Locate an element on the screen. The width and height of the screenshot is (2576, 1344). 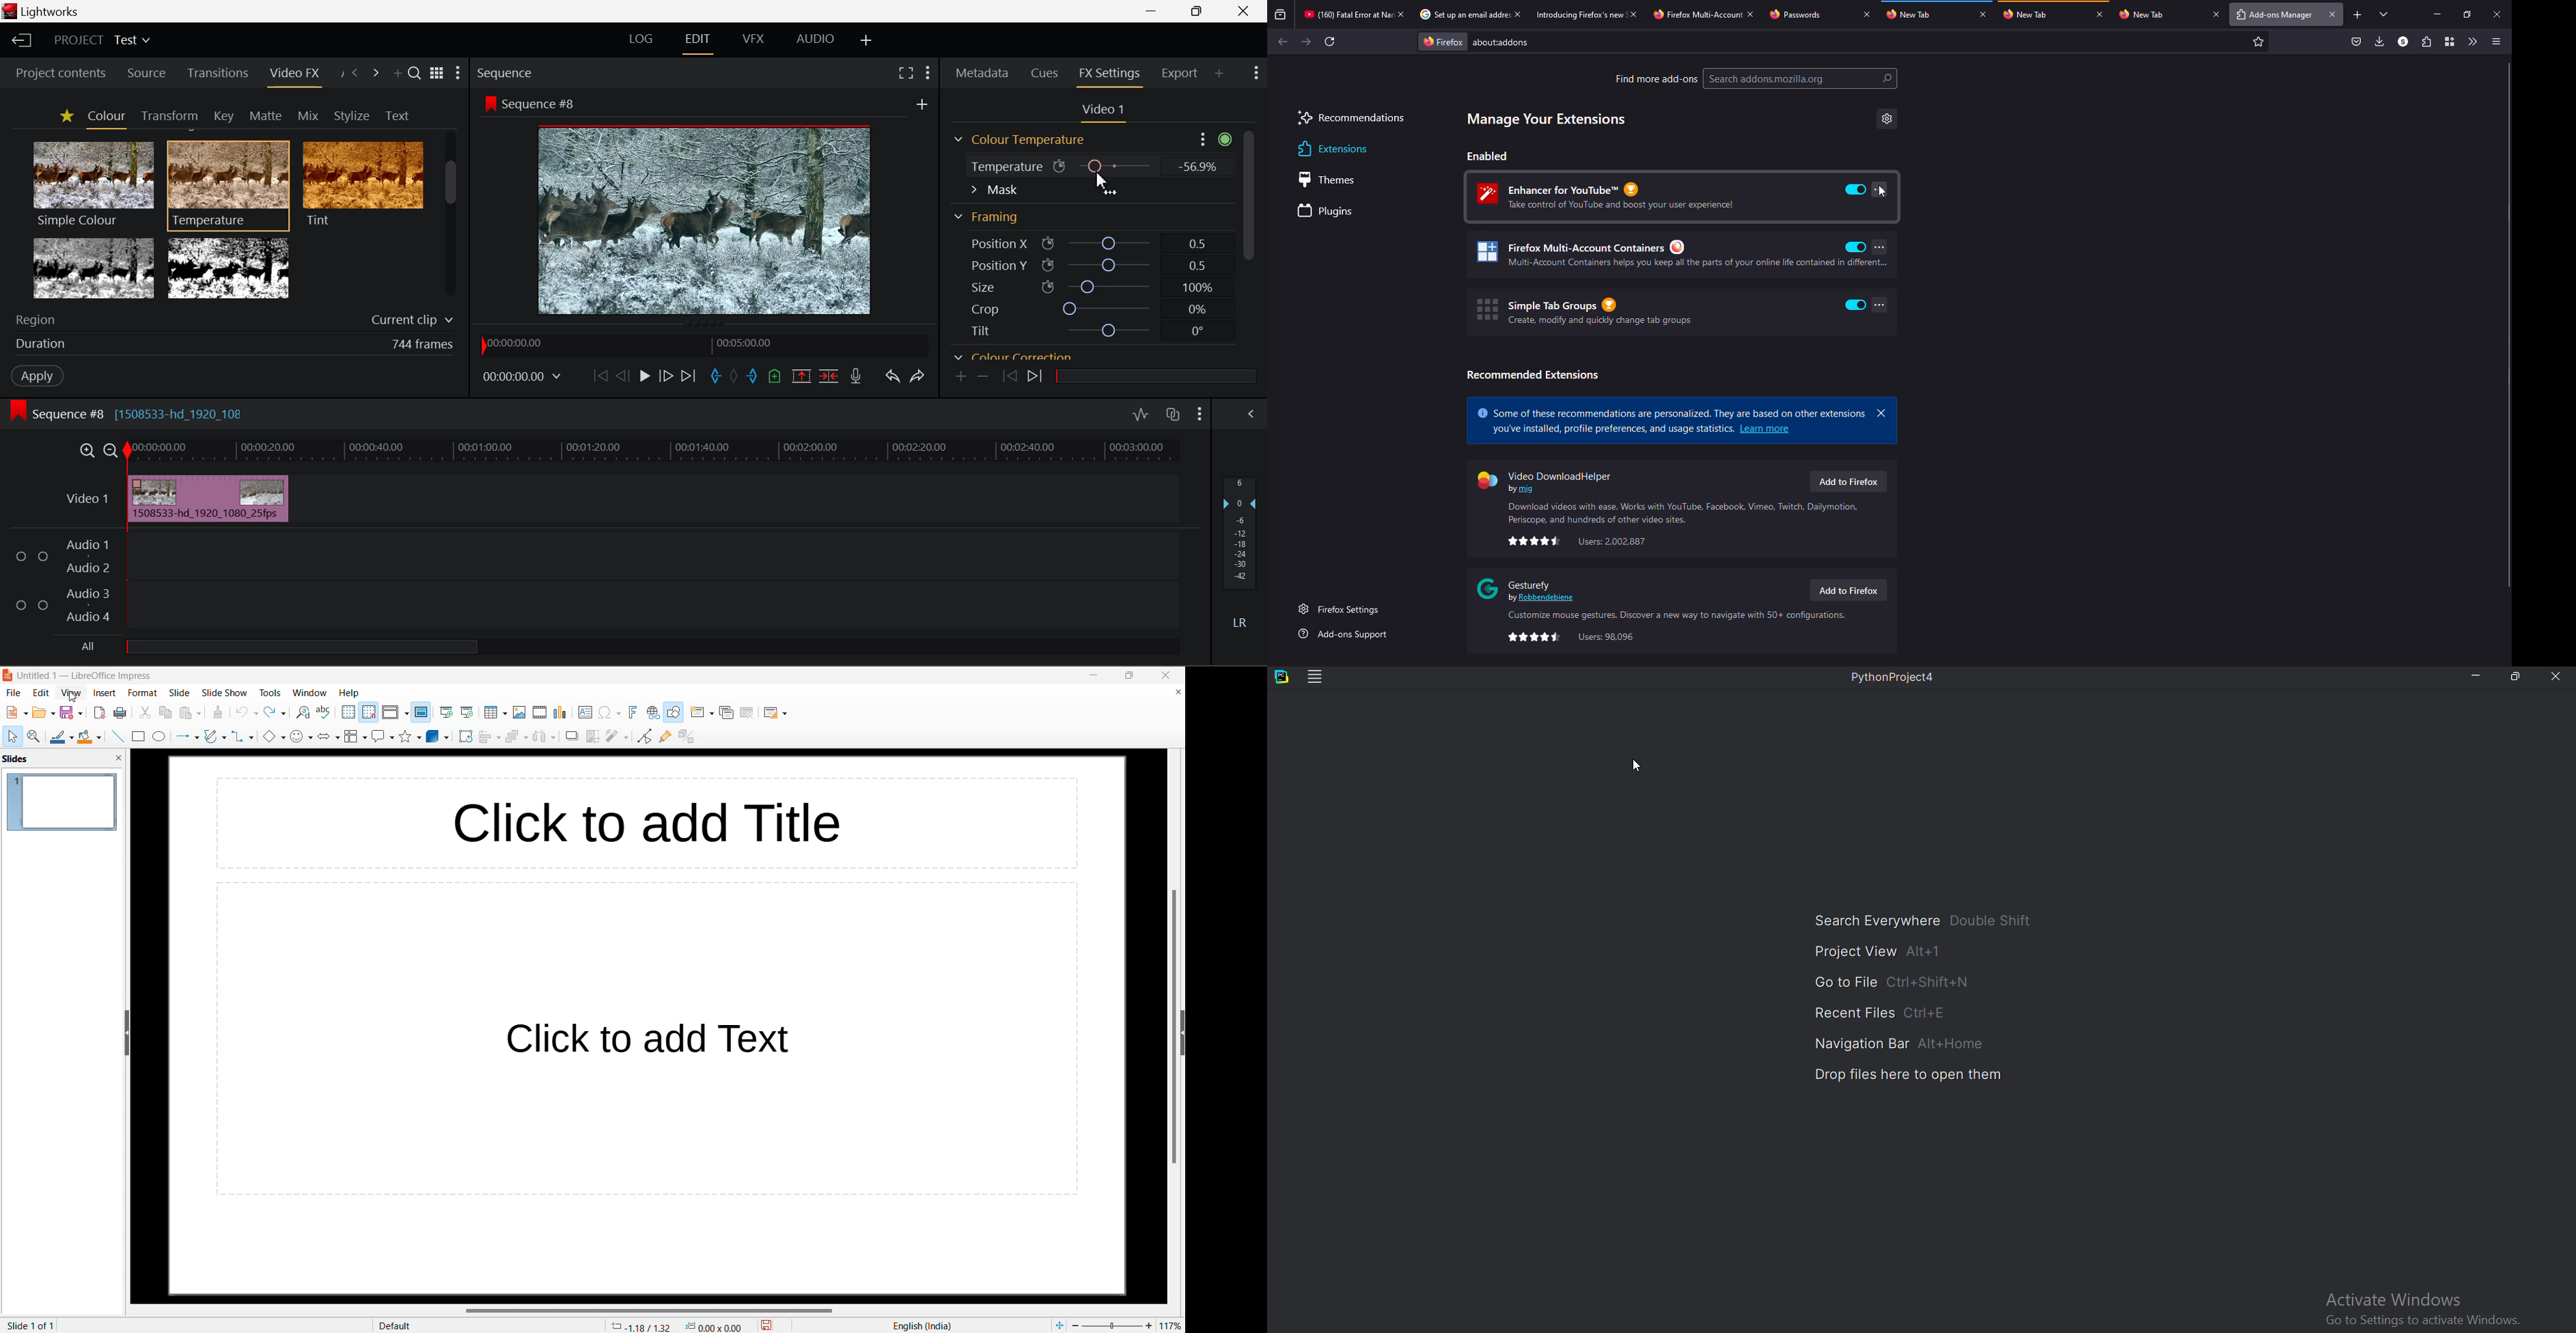
Temperature is located at coordinates (1117, 165).